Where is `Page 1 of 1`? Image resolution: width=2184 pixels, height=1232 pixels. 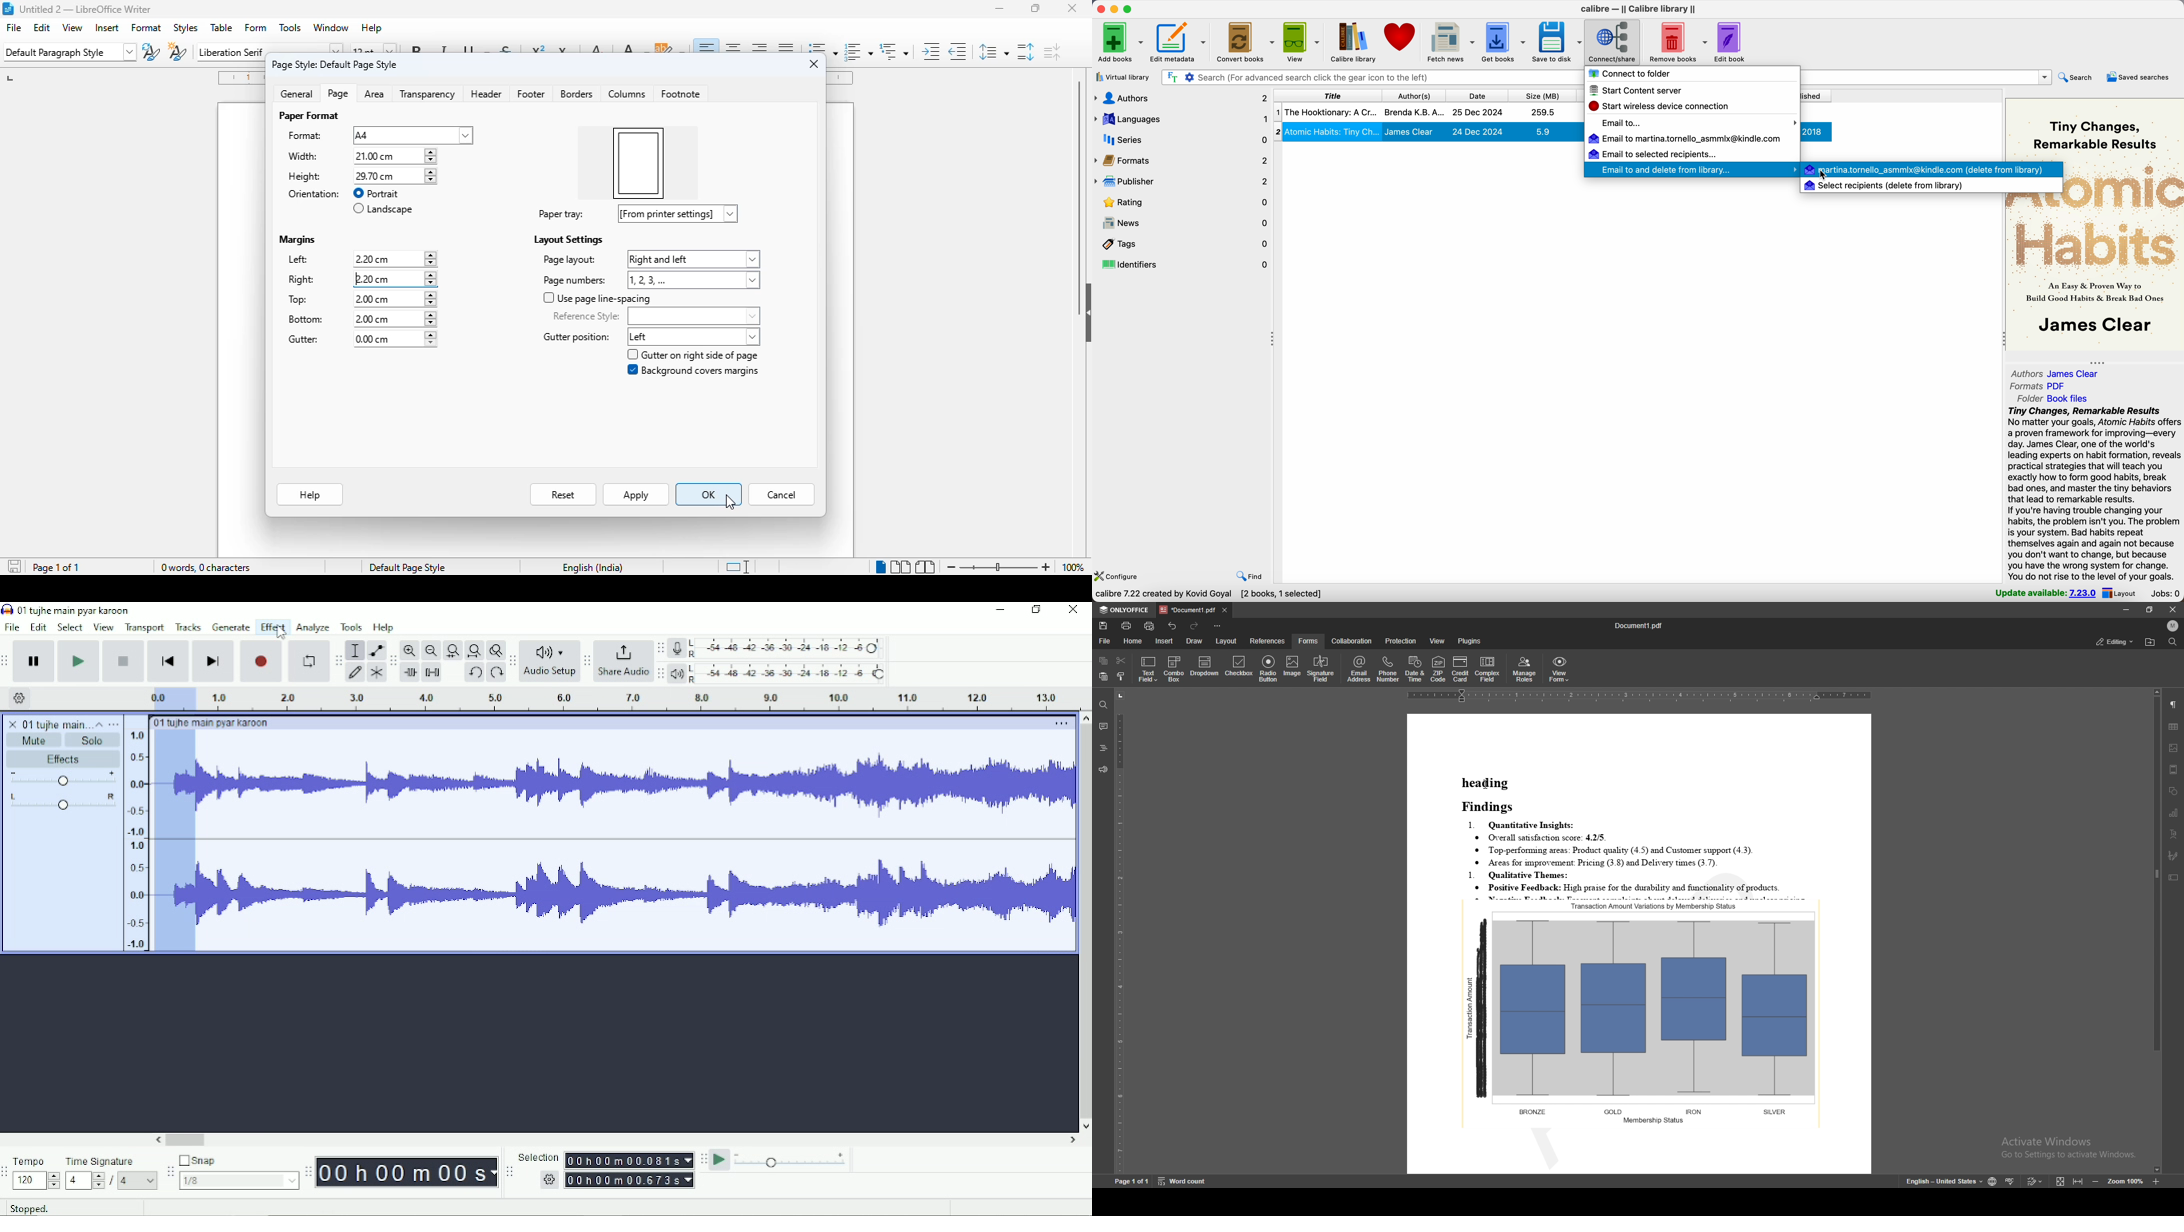 Page 1 of 1 is located at coordinates (1122, 1184).